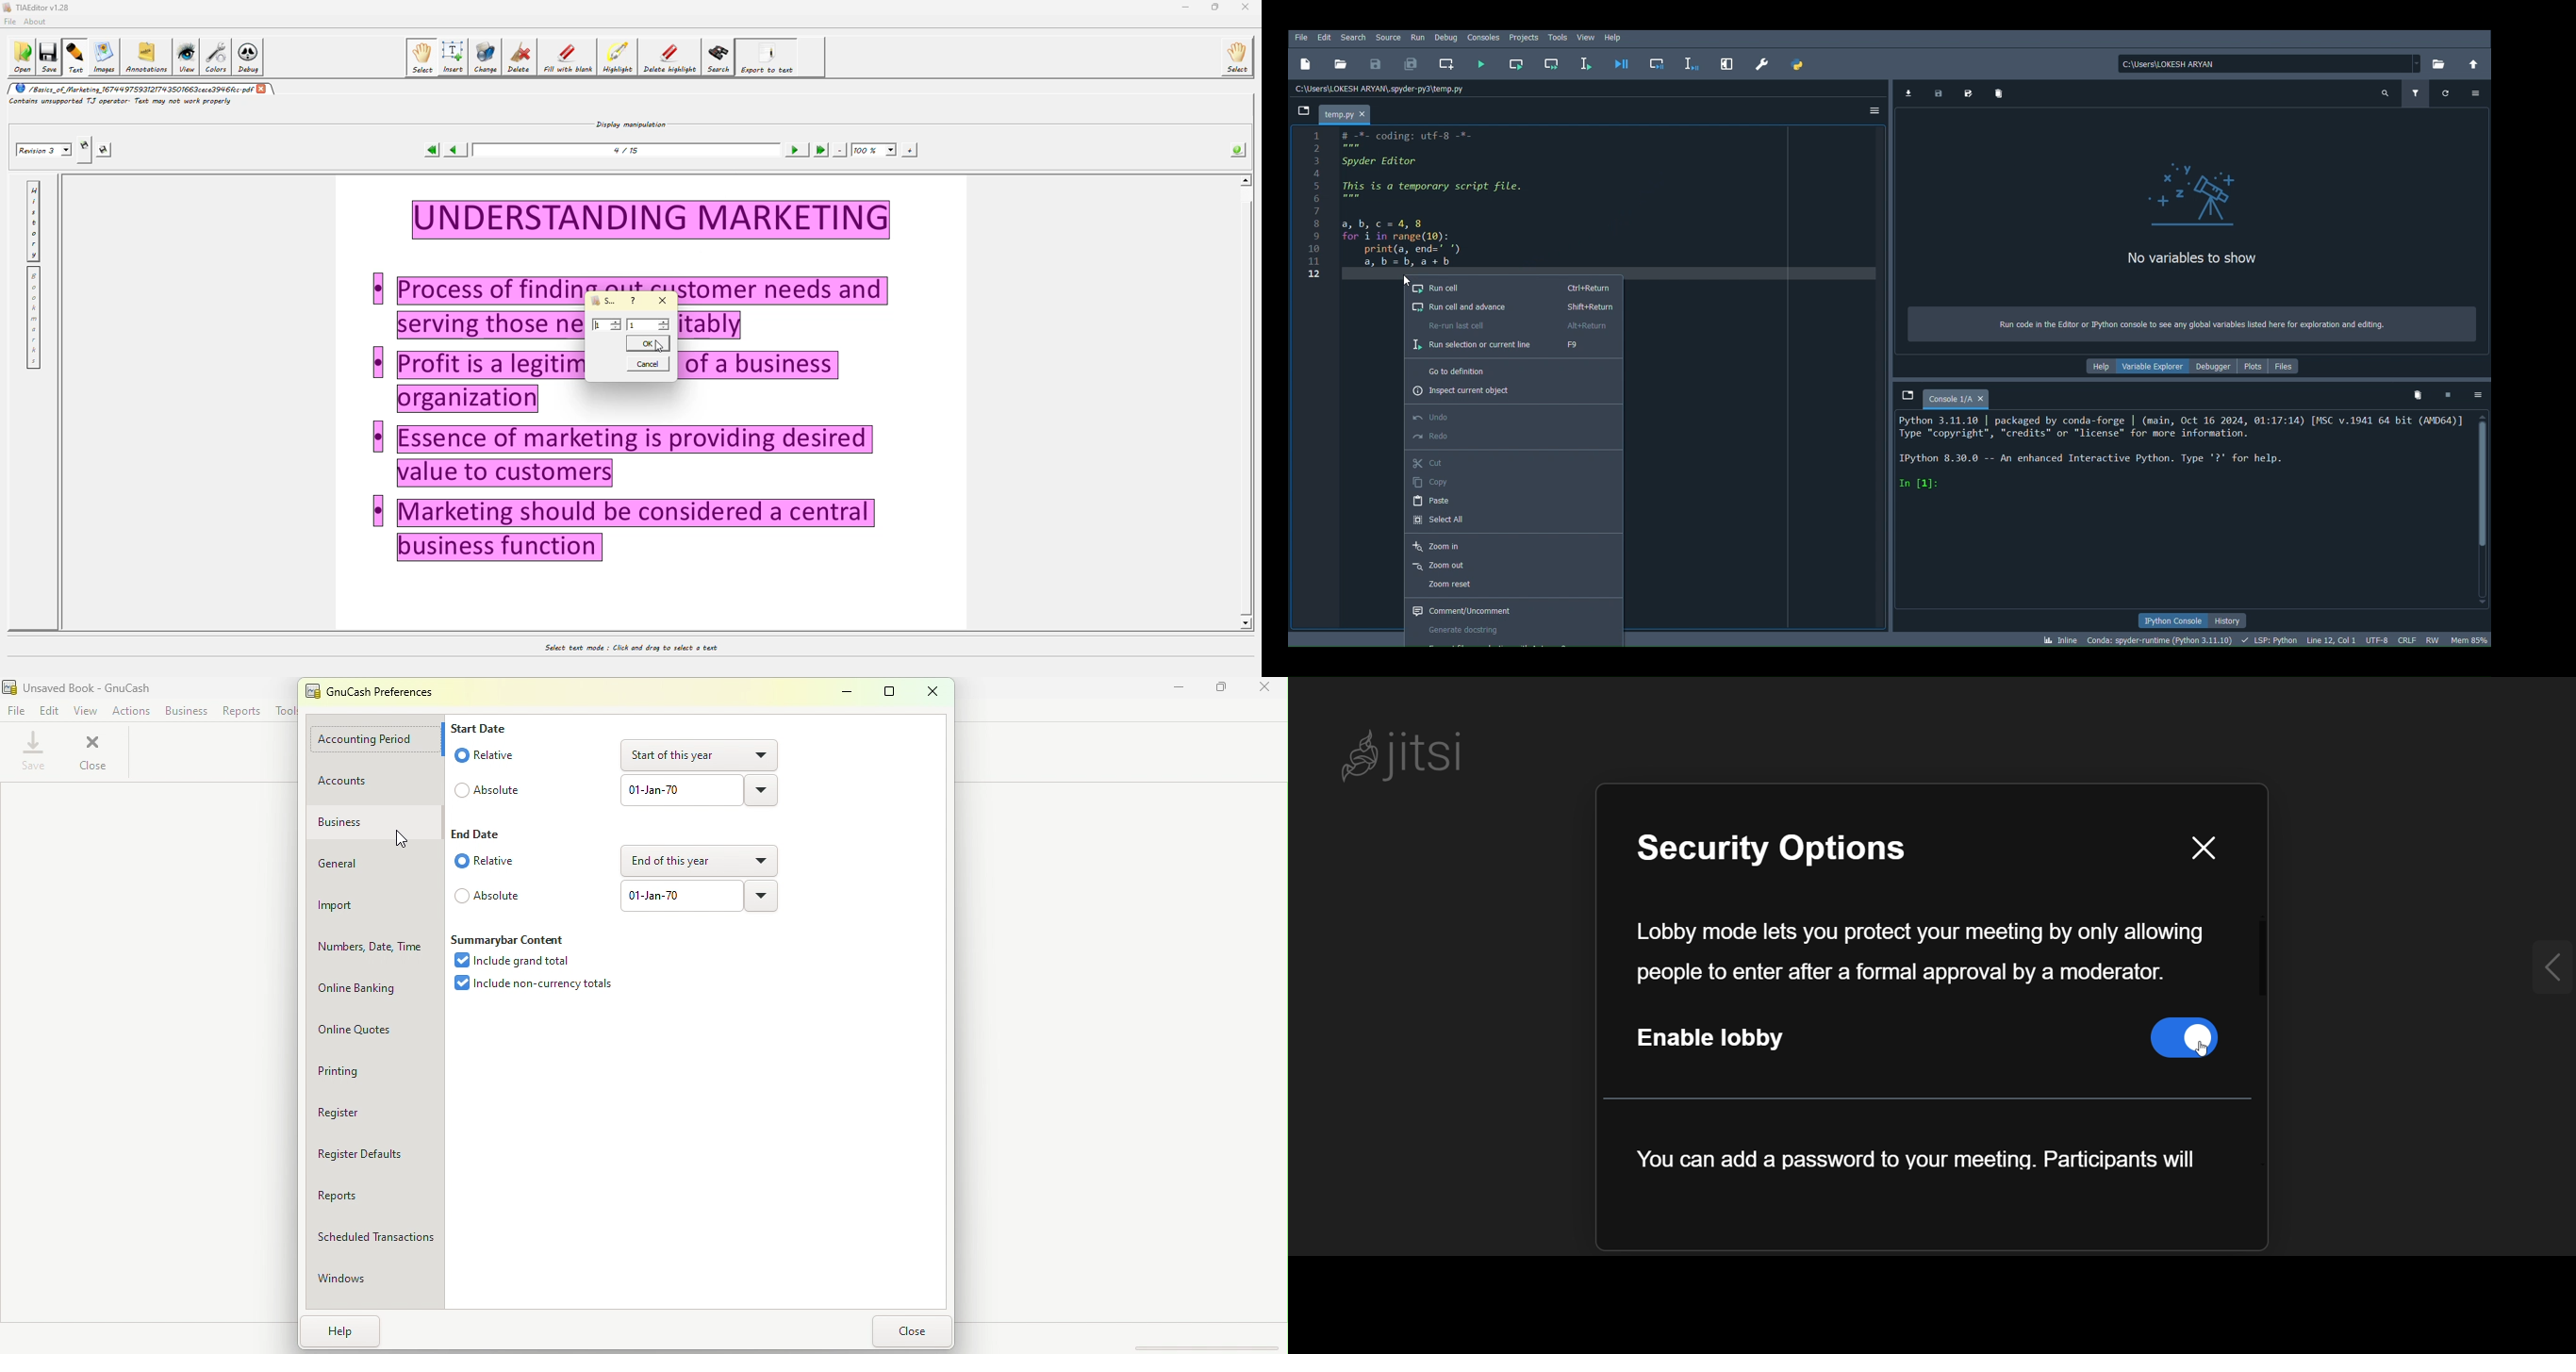  What do you see at coordinates (2332, 640) in the screenshot?
I see `Cursor position` at bounding box center [2332, 640].